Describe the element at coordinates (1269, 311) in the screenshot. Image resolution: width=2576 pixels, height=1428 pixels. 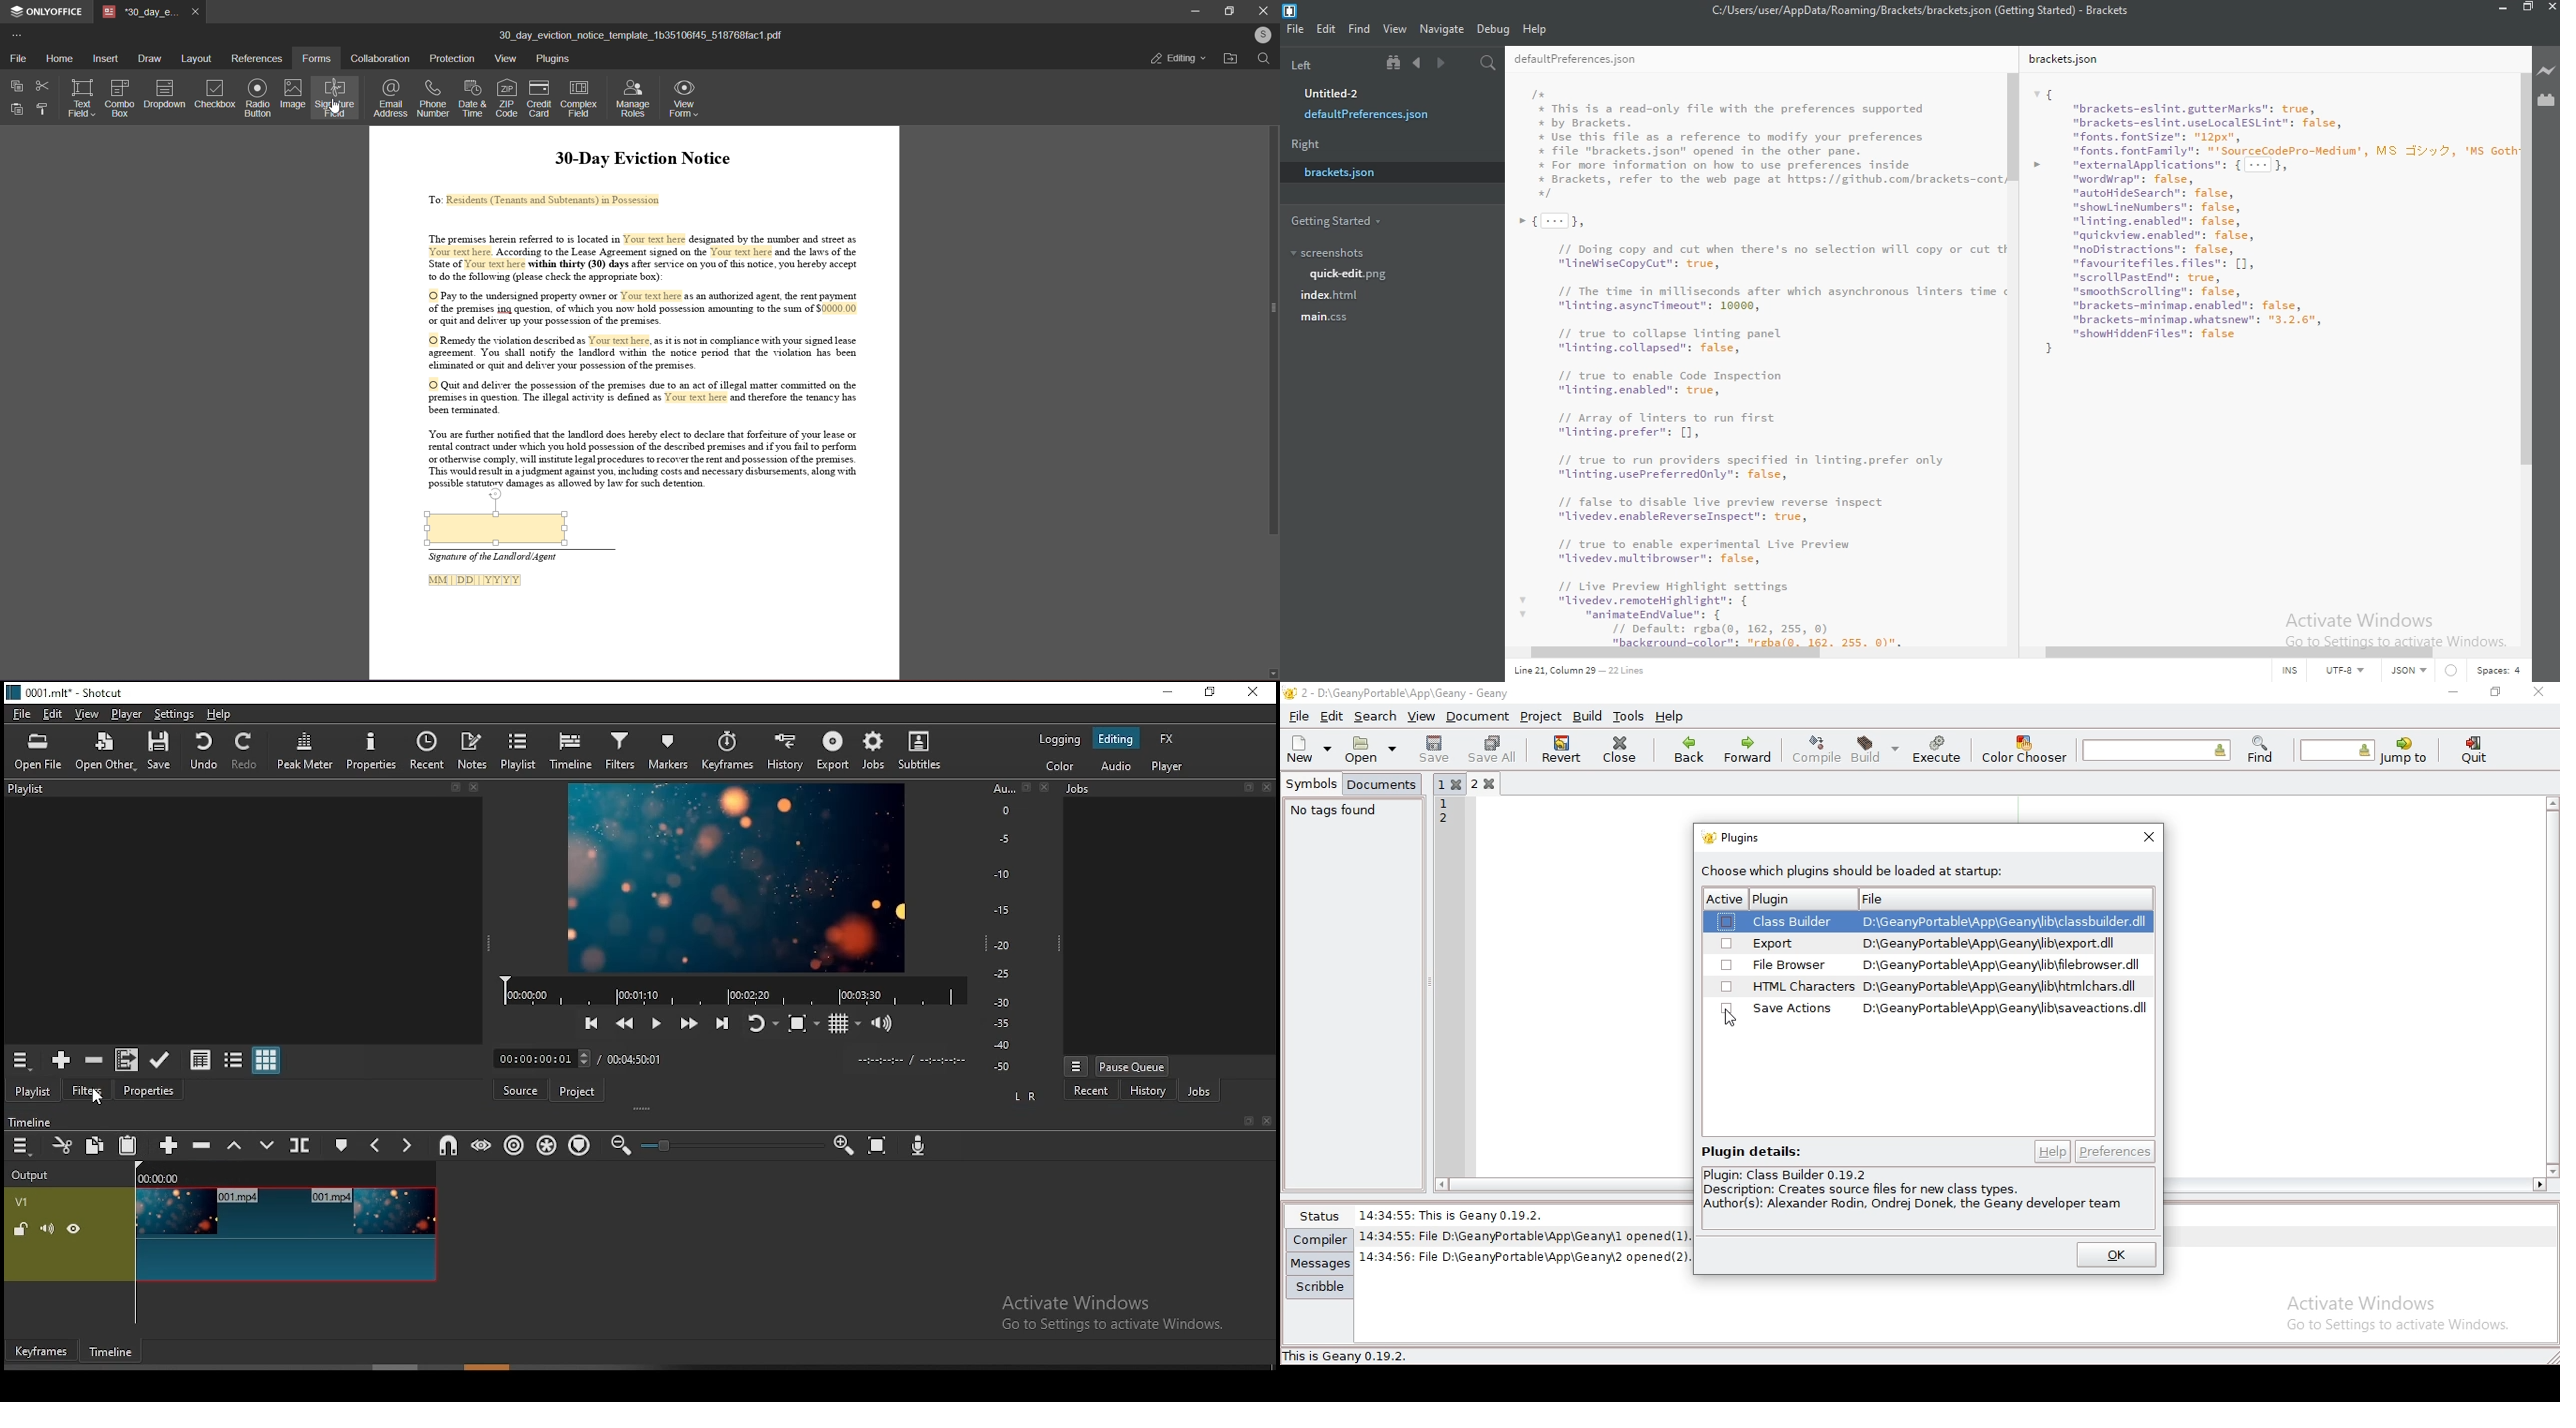
I see `scroll bar` at that location.